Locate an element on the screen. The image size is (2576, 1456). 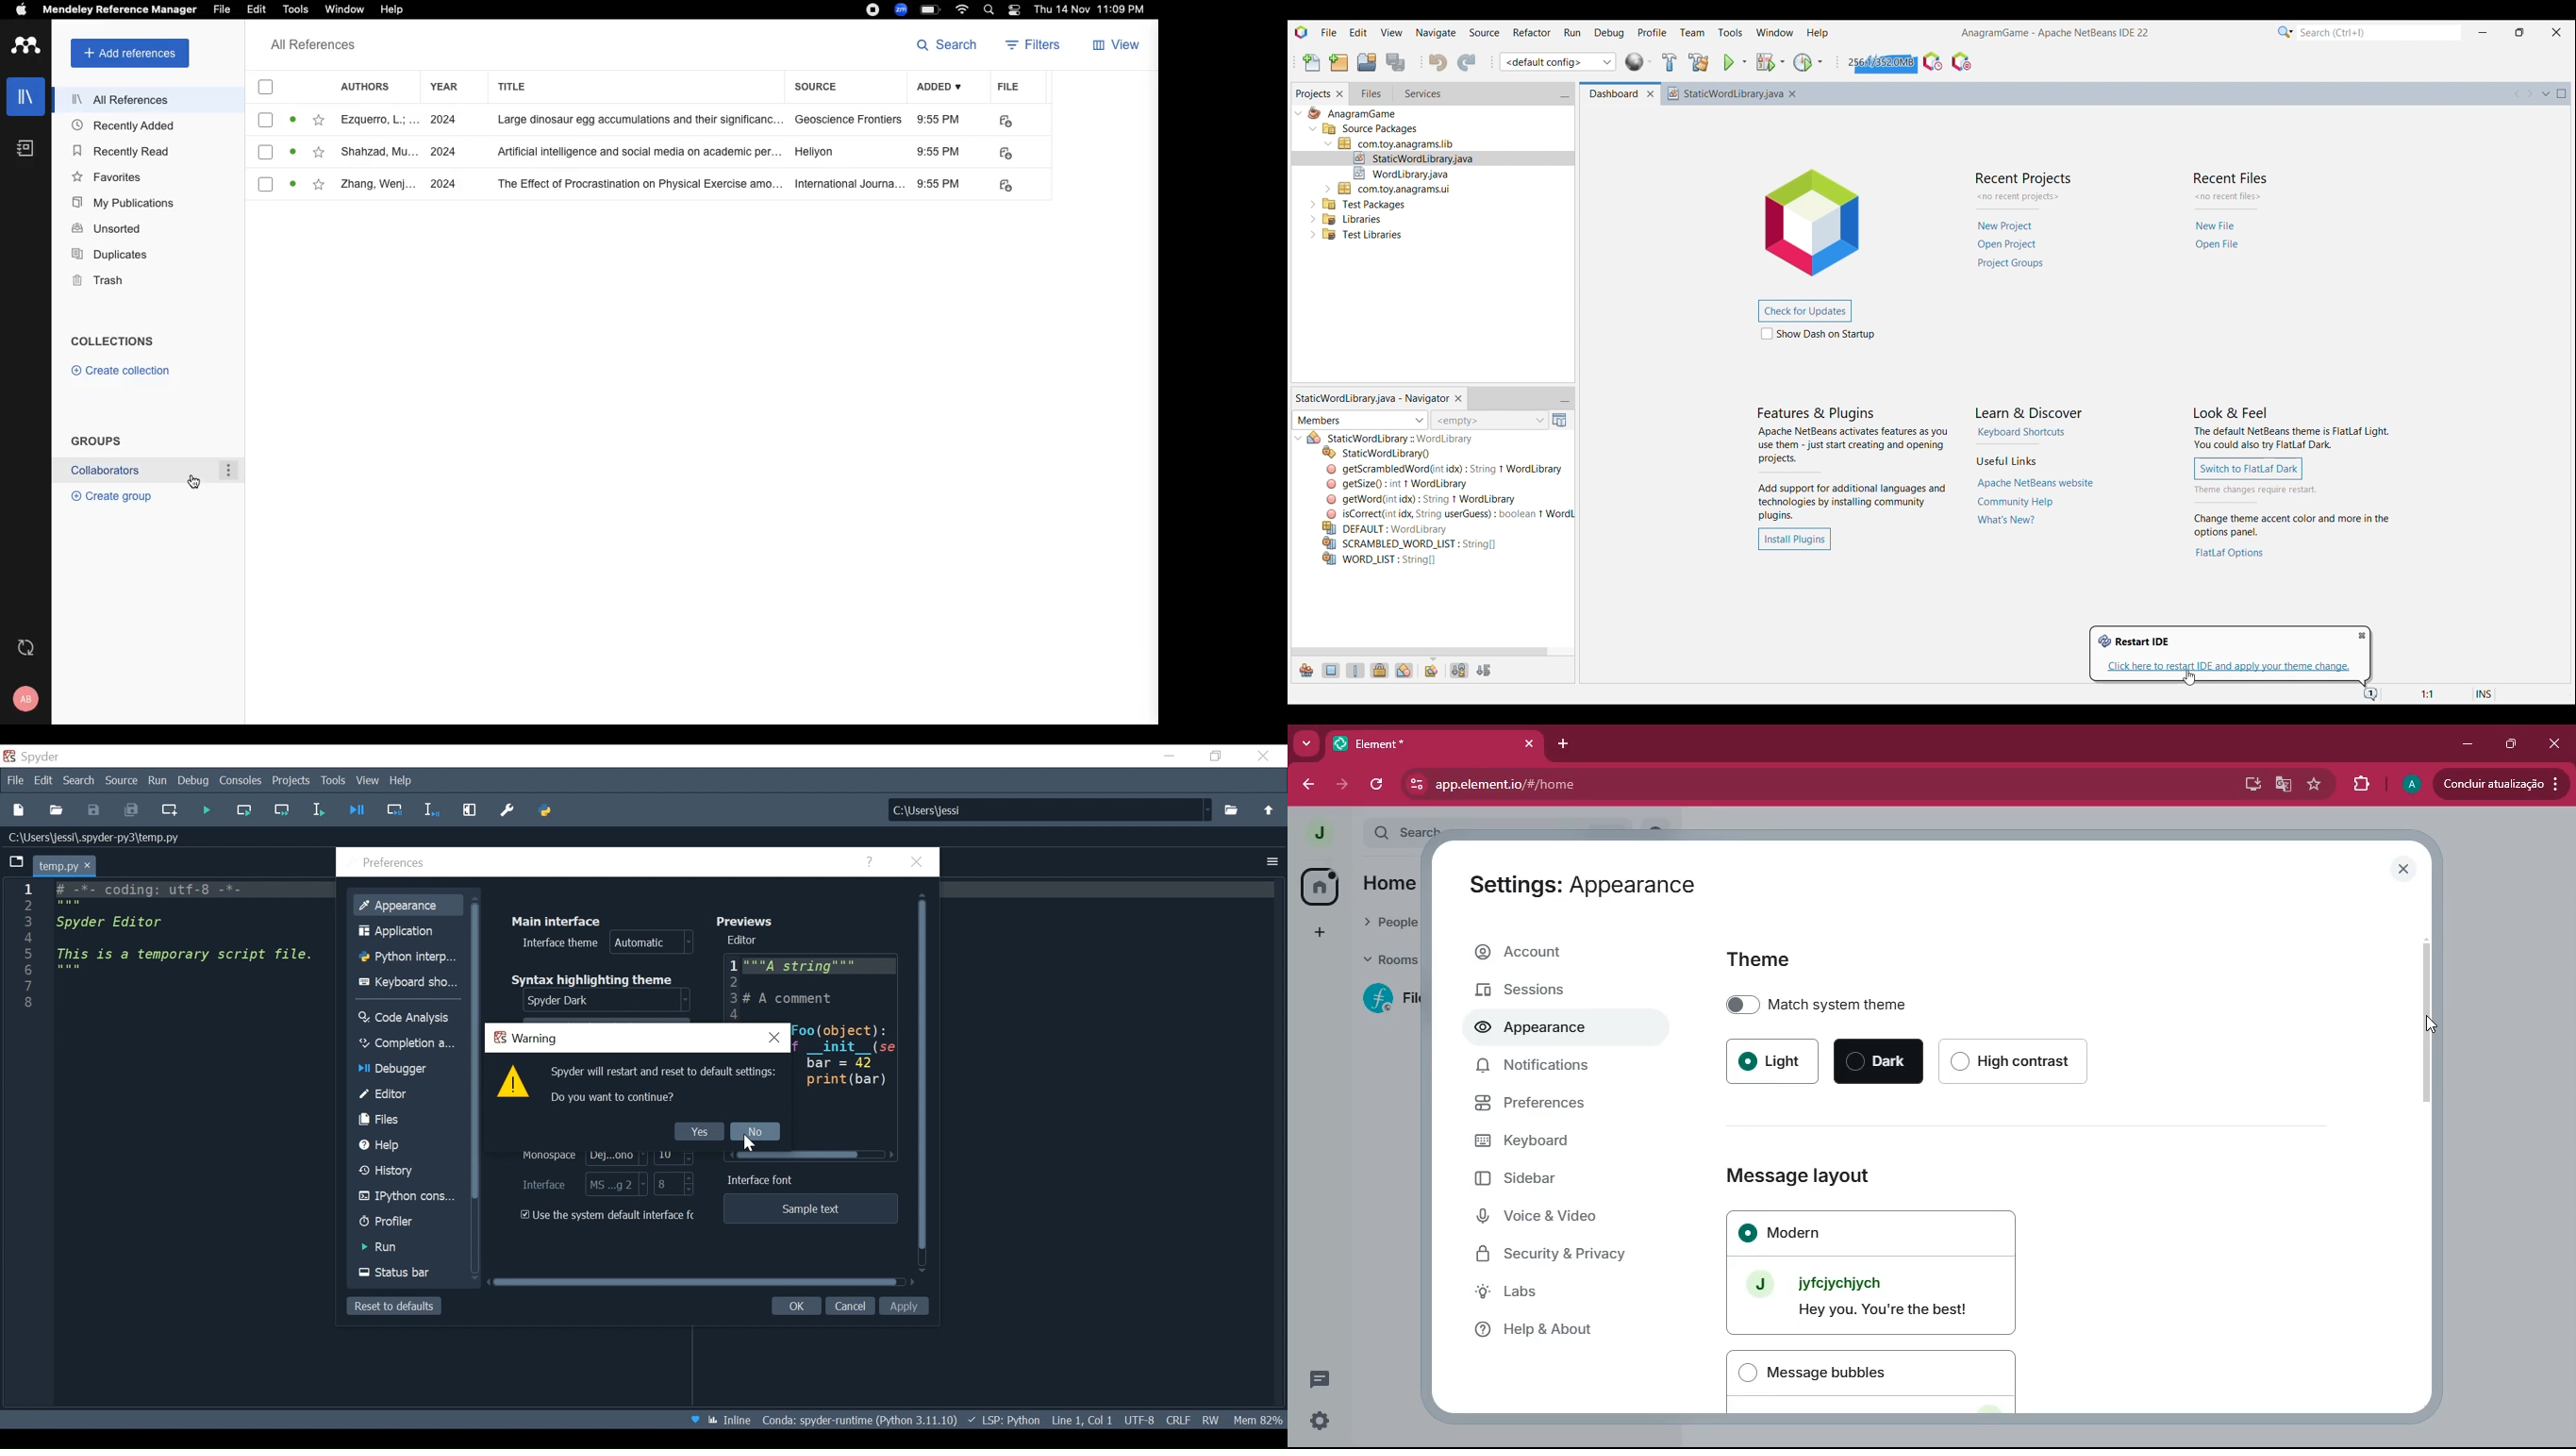
Editor is located at coordinates (744, 941).